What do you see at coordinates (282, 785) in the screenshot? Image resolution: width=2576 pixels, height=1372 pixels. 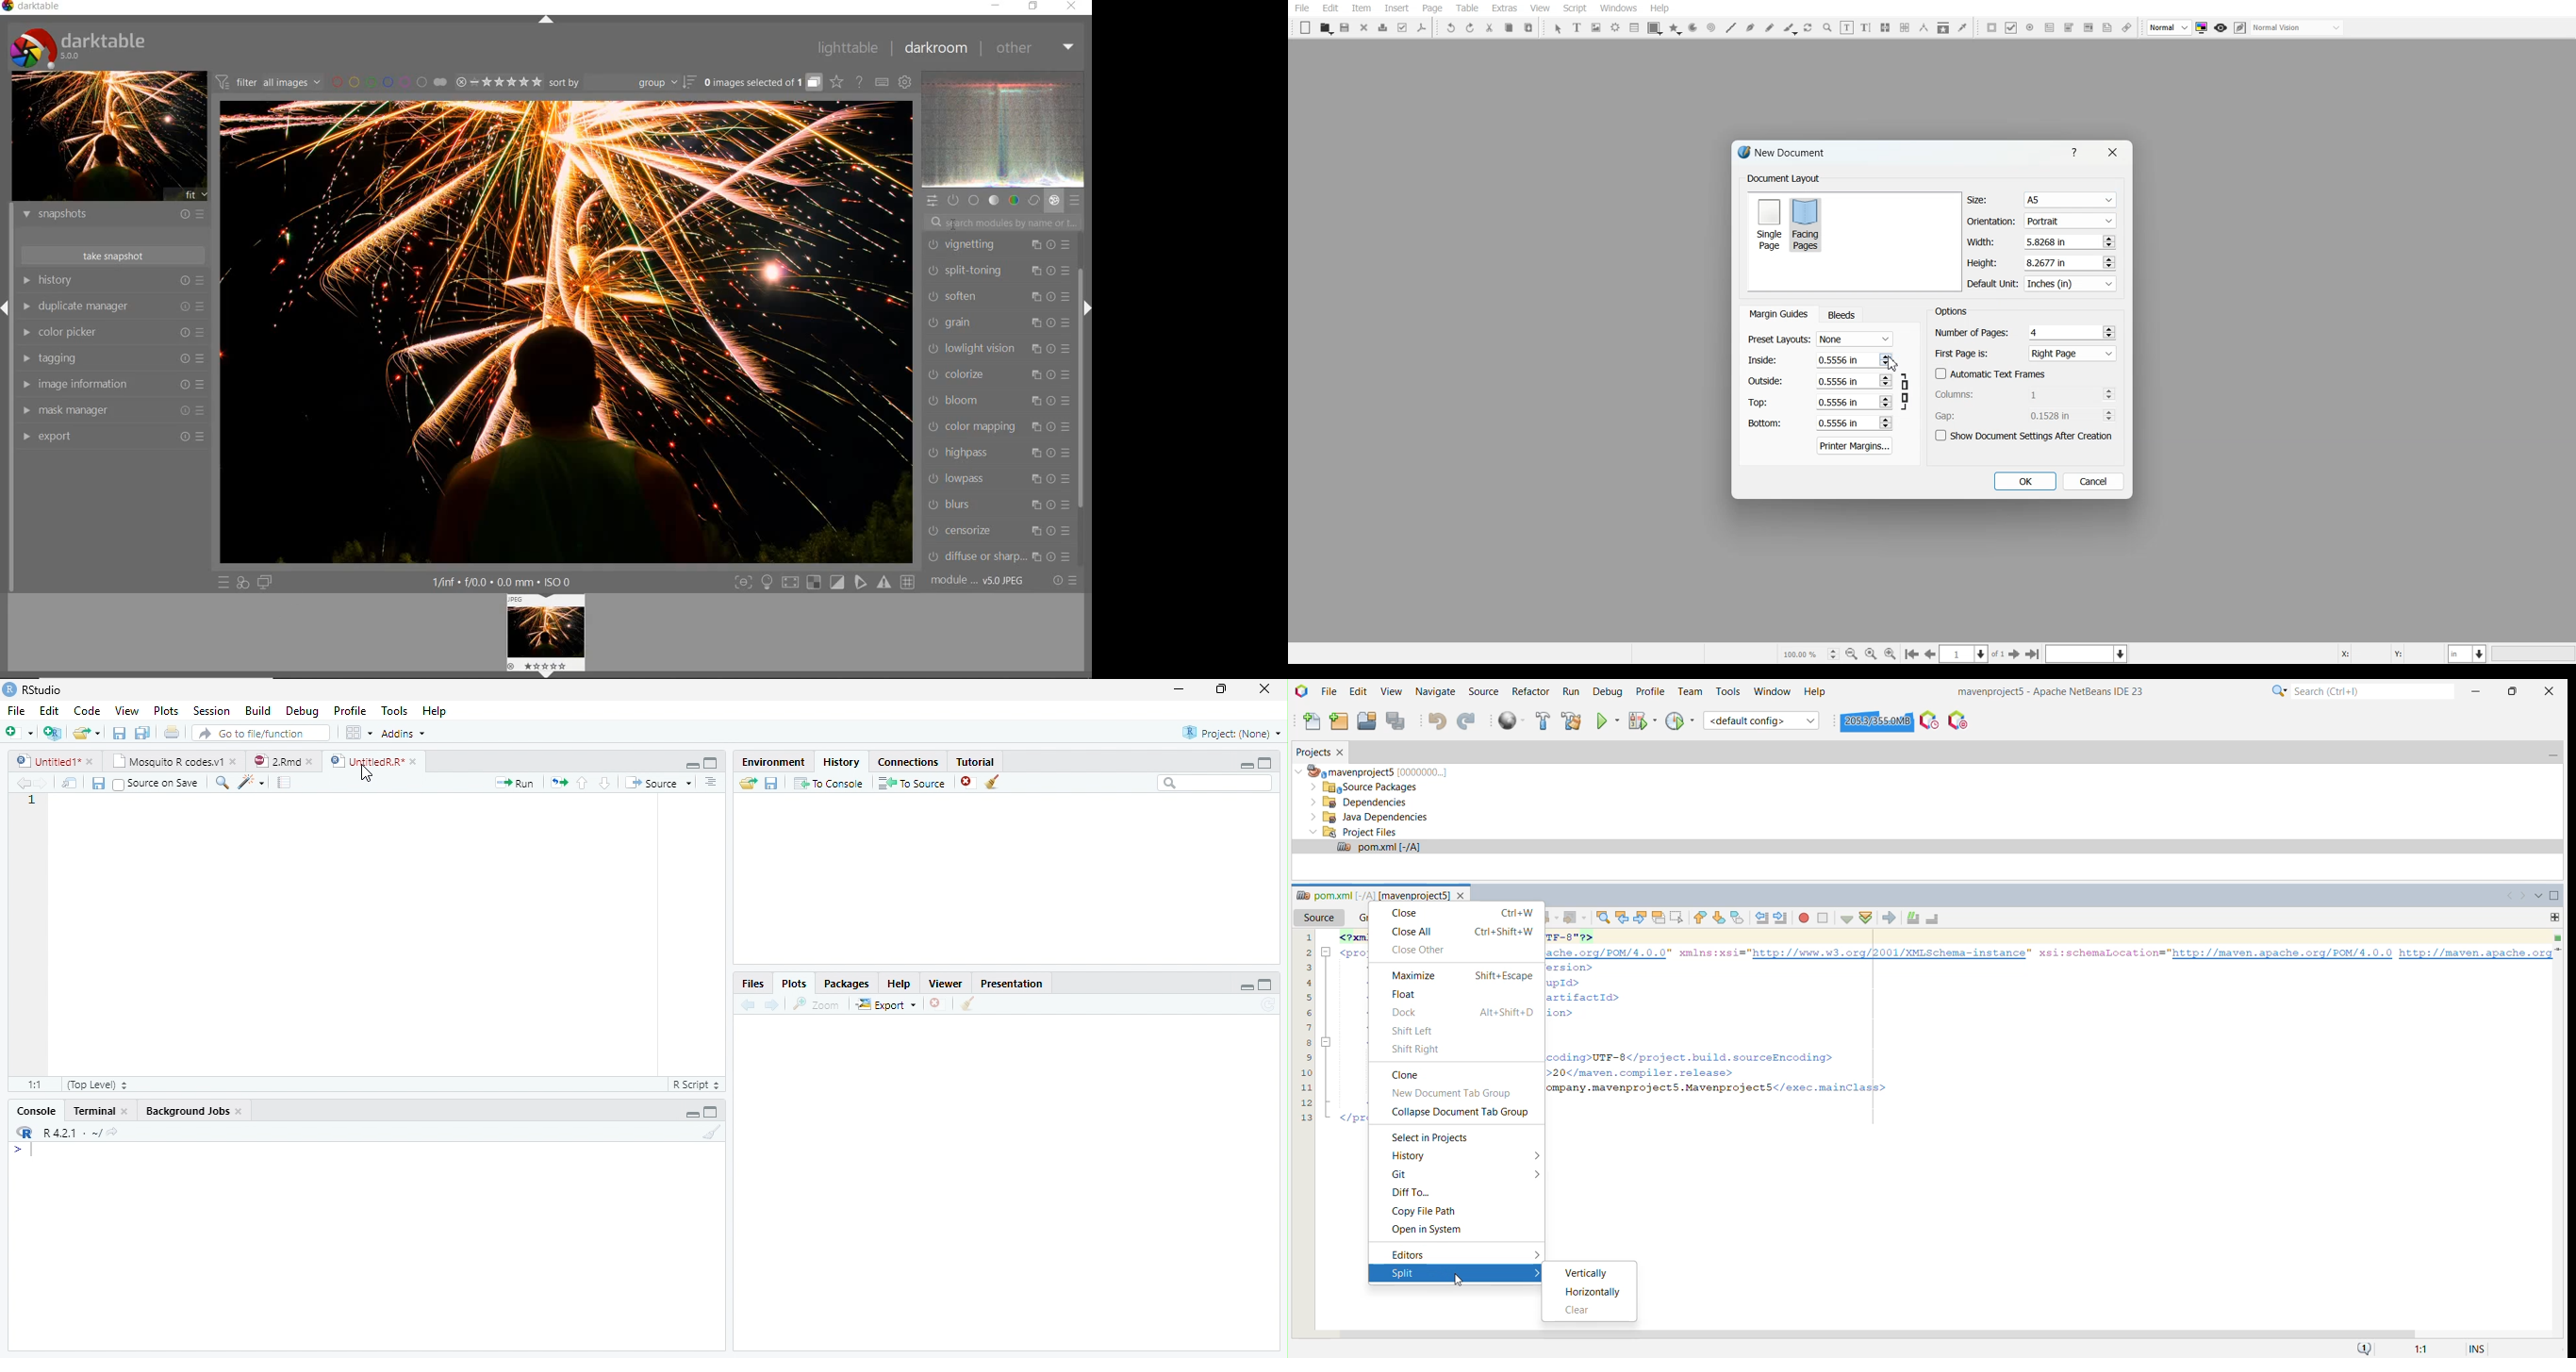 I see `pages` at bounding box center [282, 785].